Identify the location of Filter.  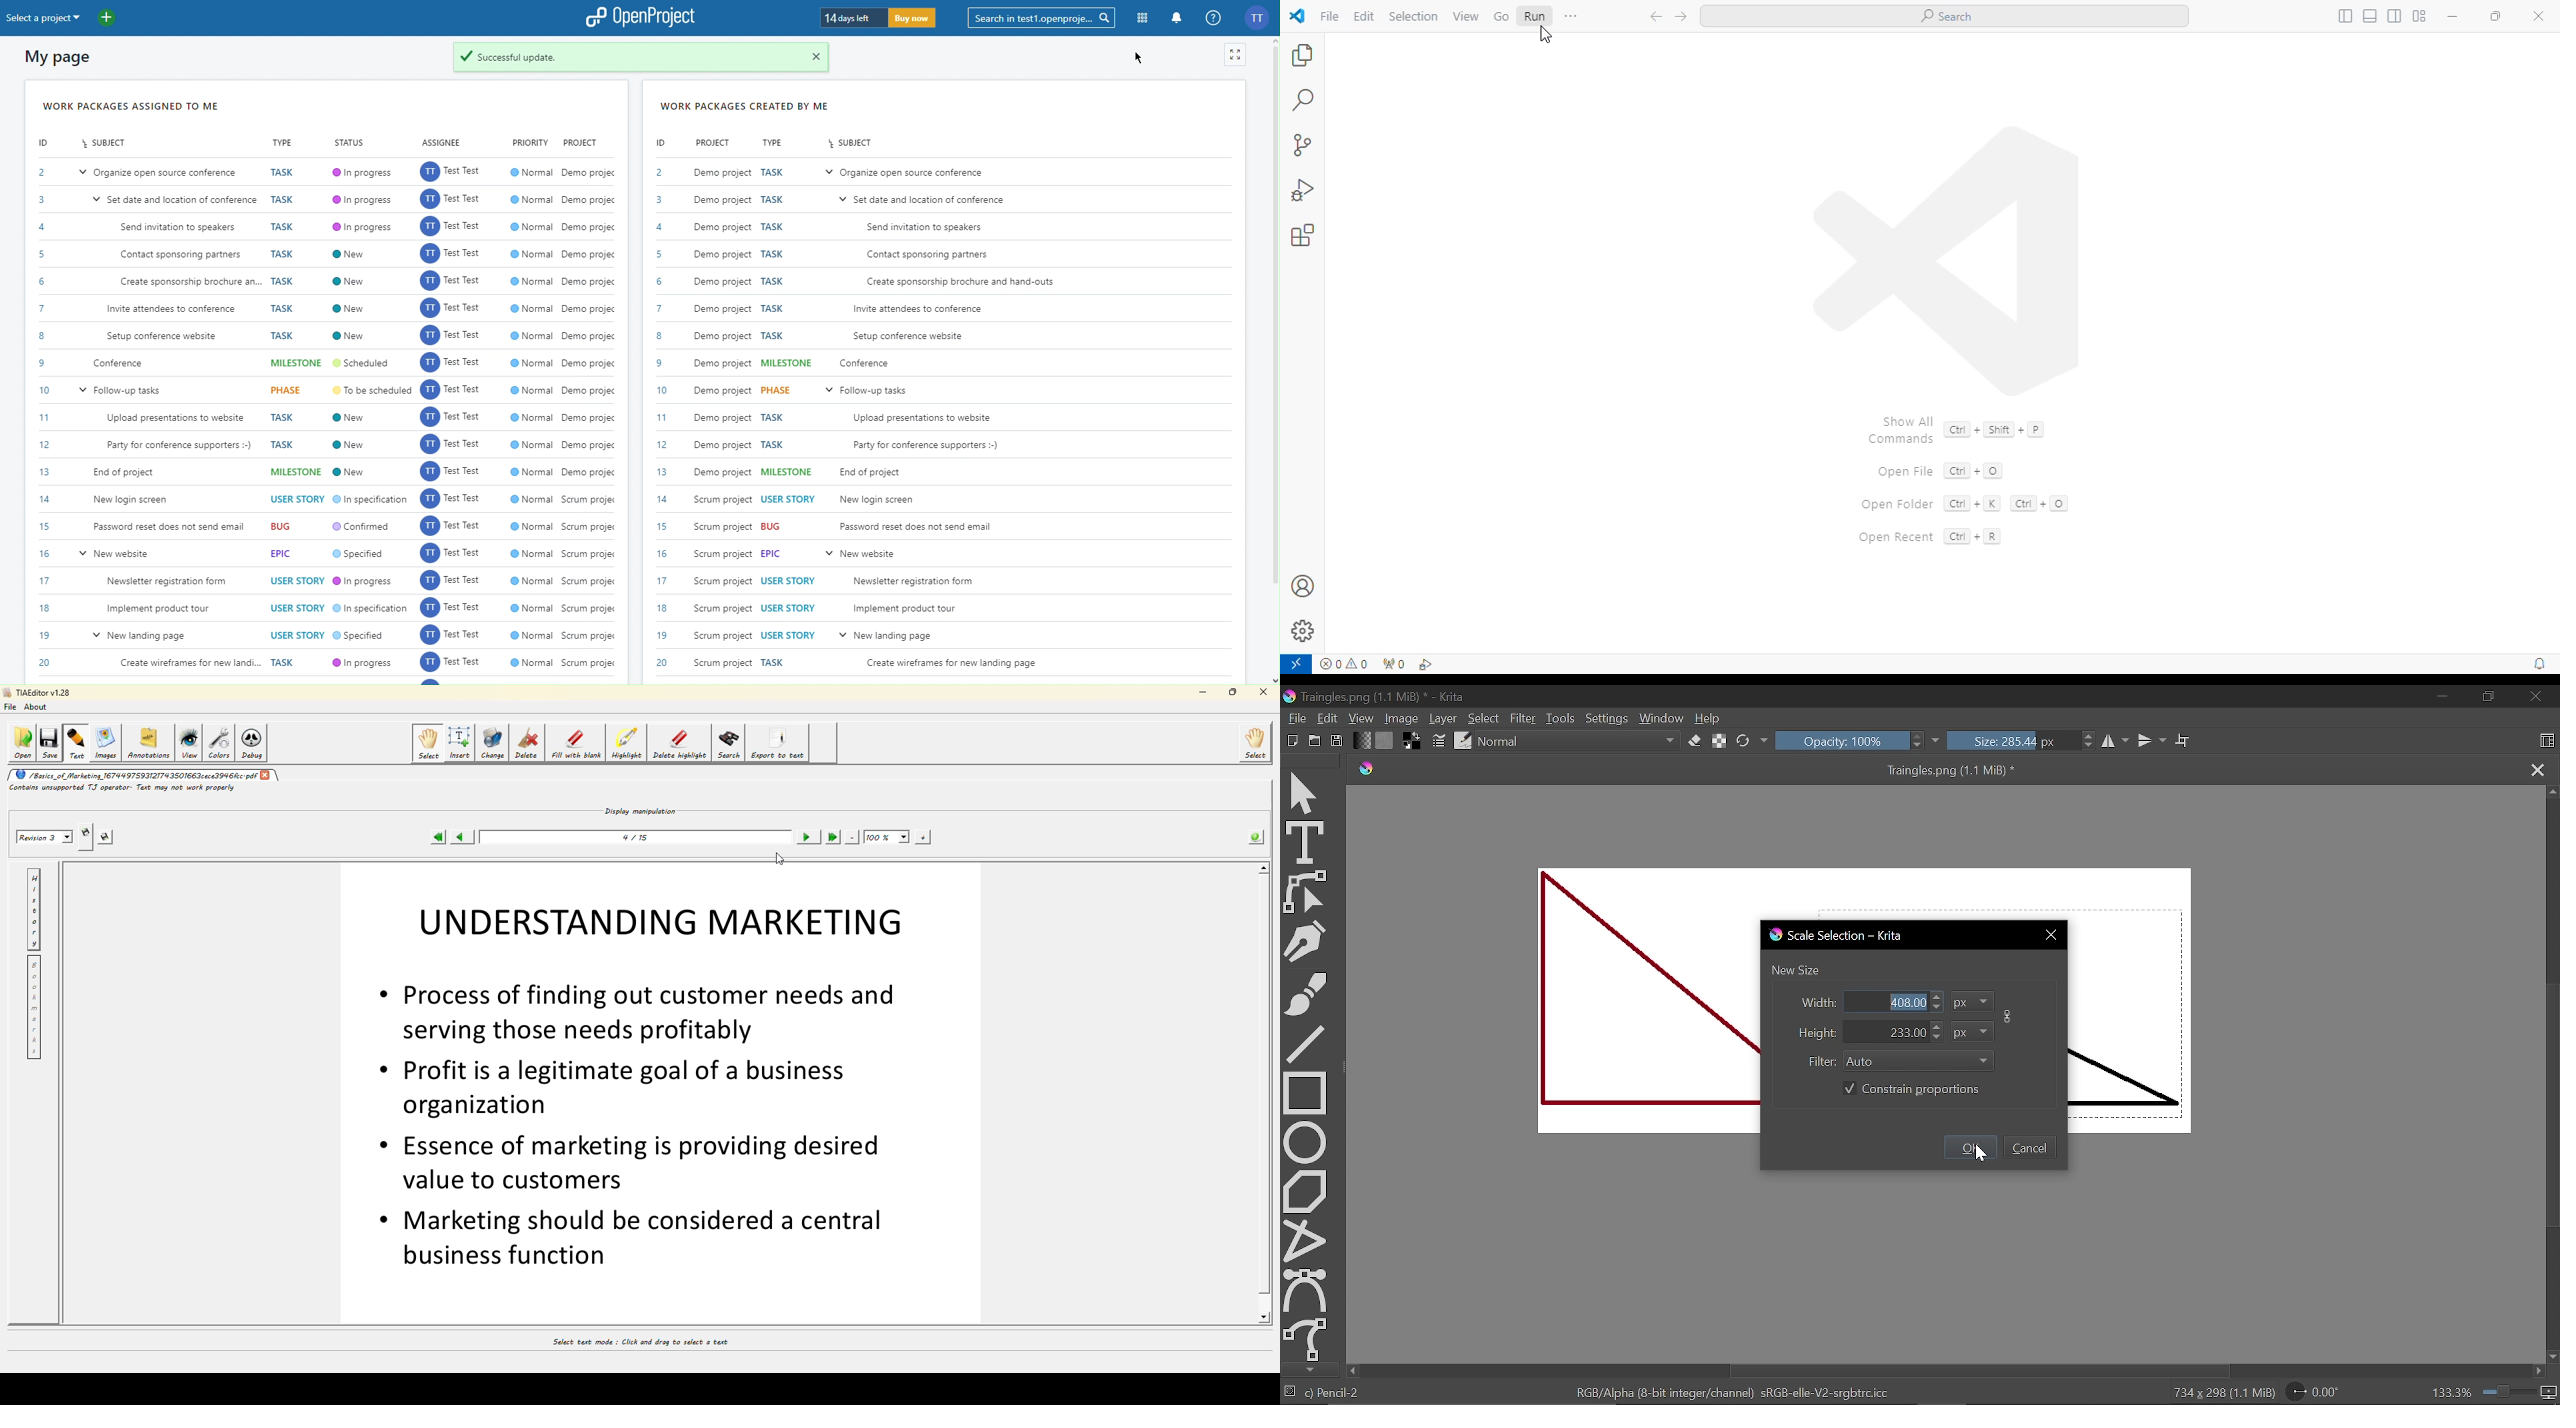
(1523, 718).